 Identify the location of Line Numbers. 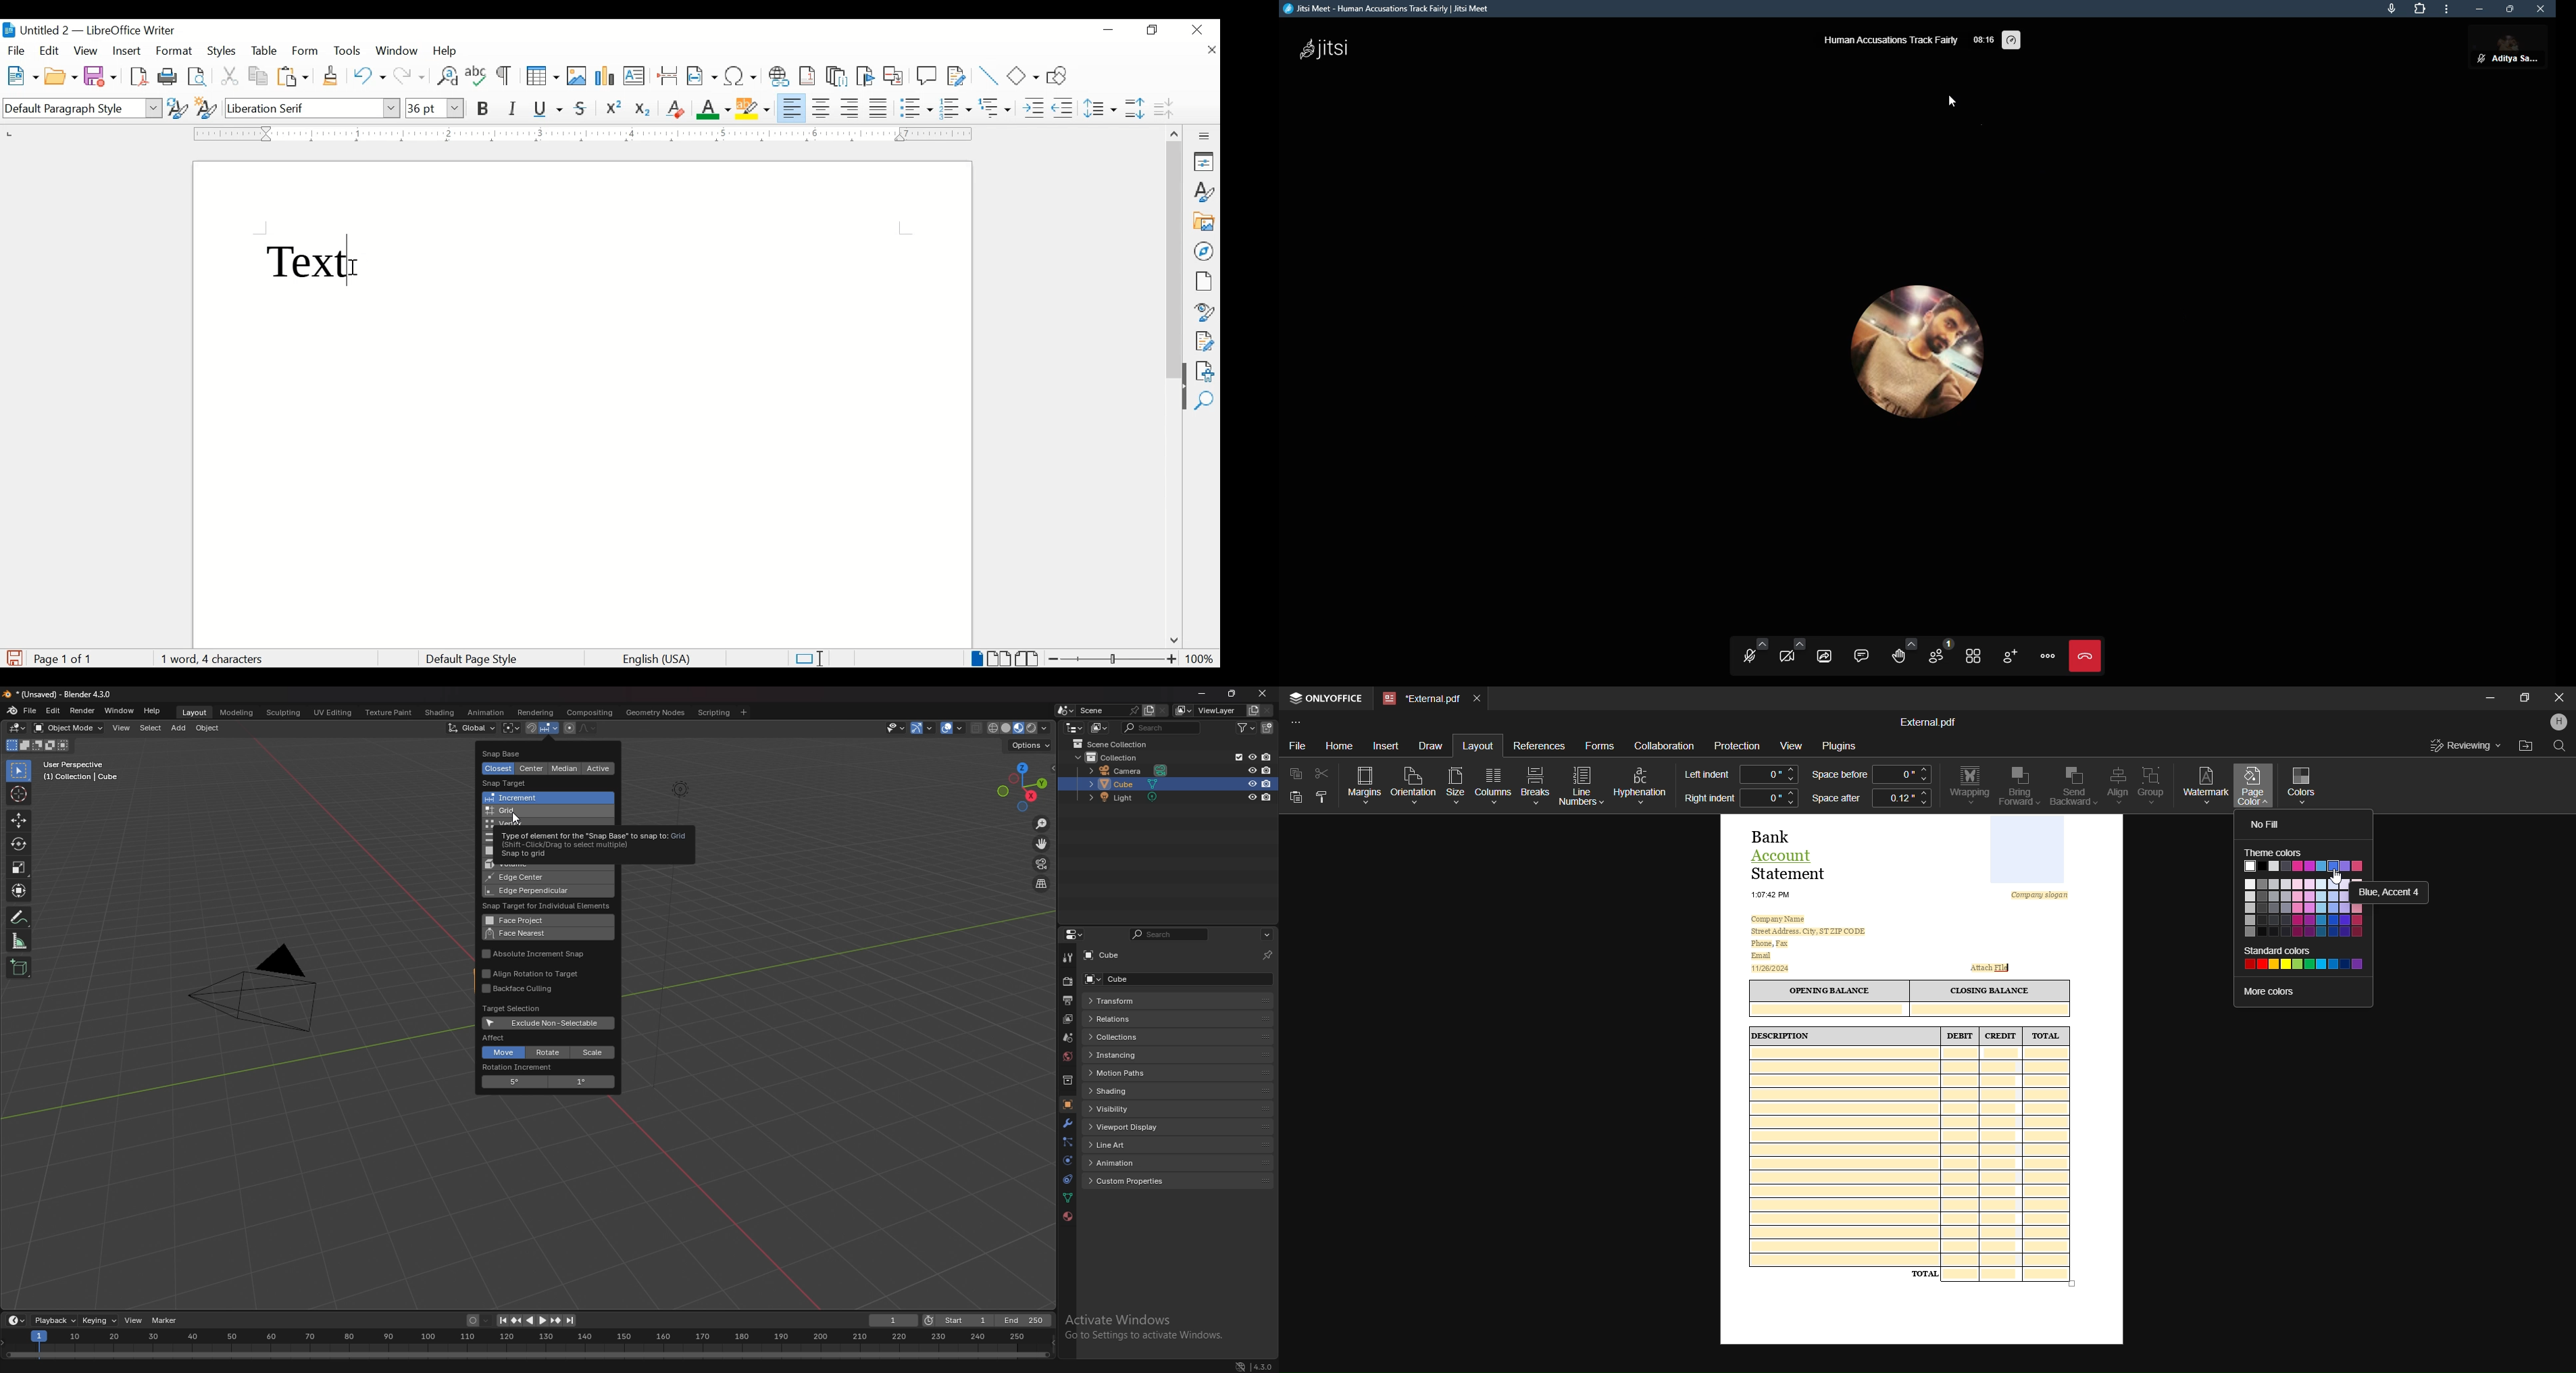
(1582, 785).